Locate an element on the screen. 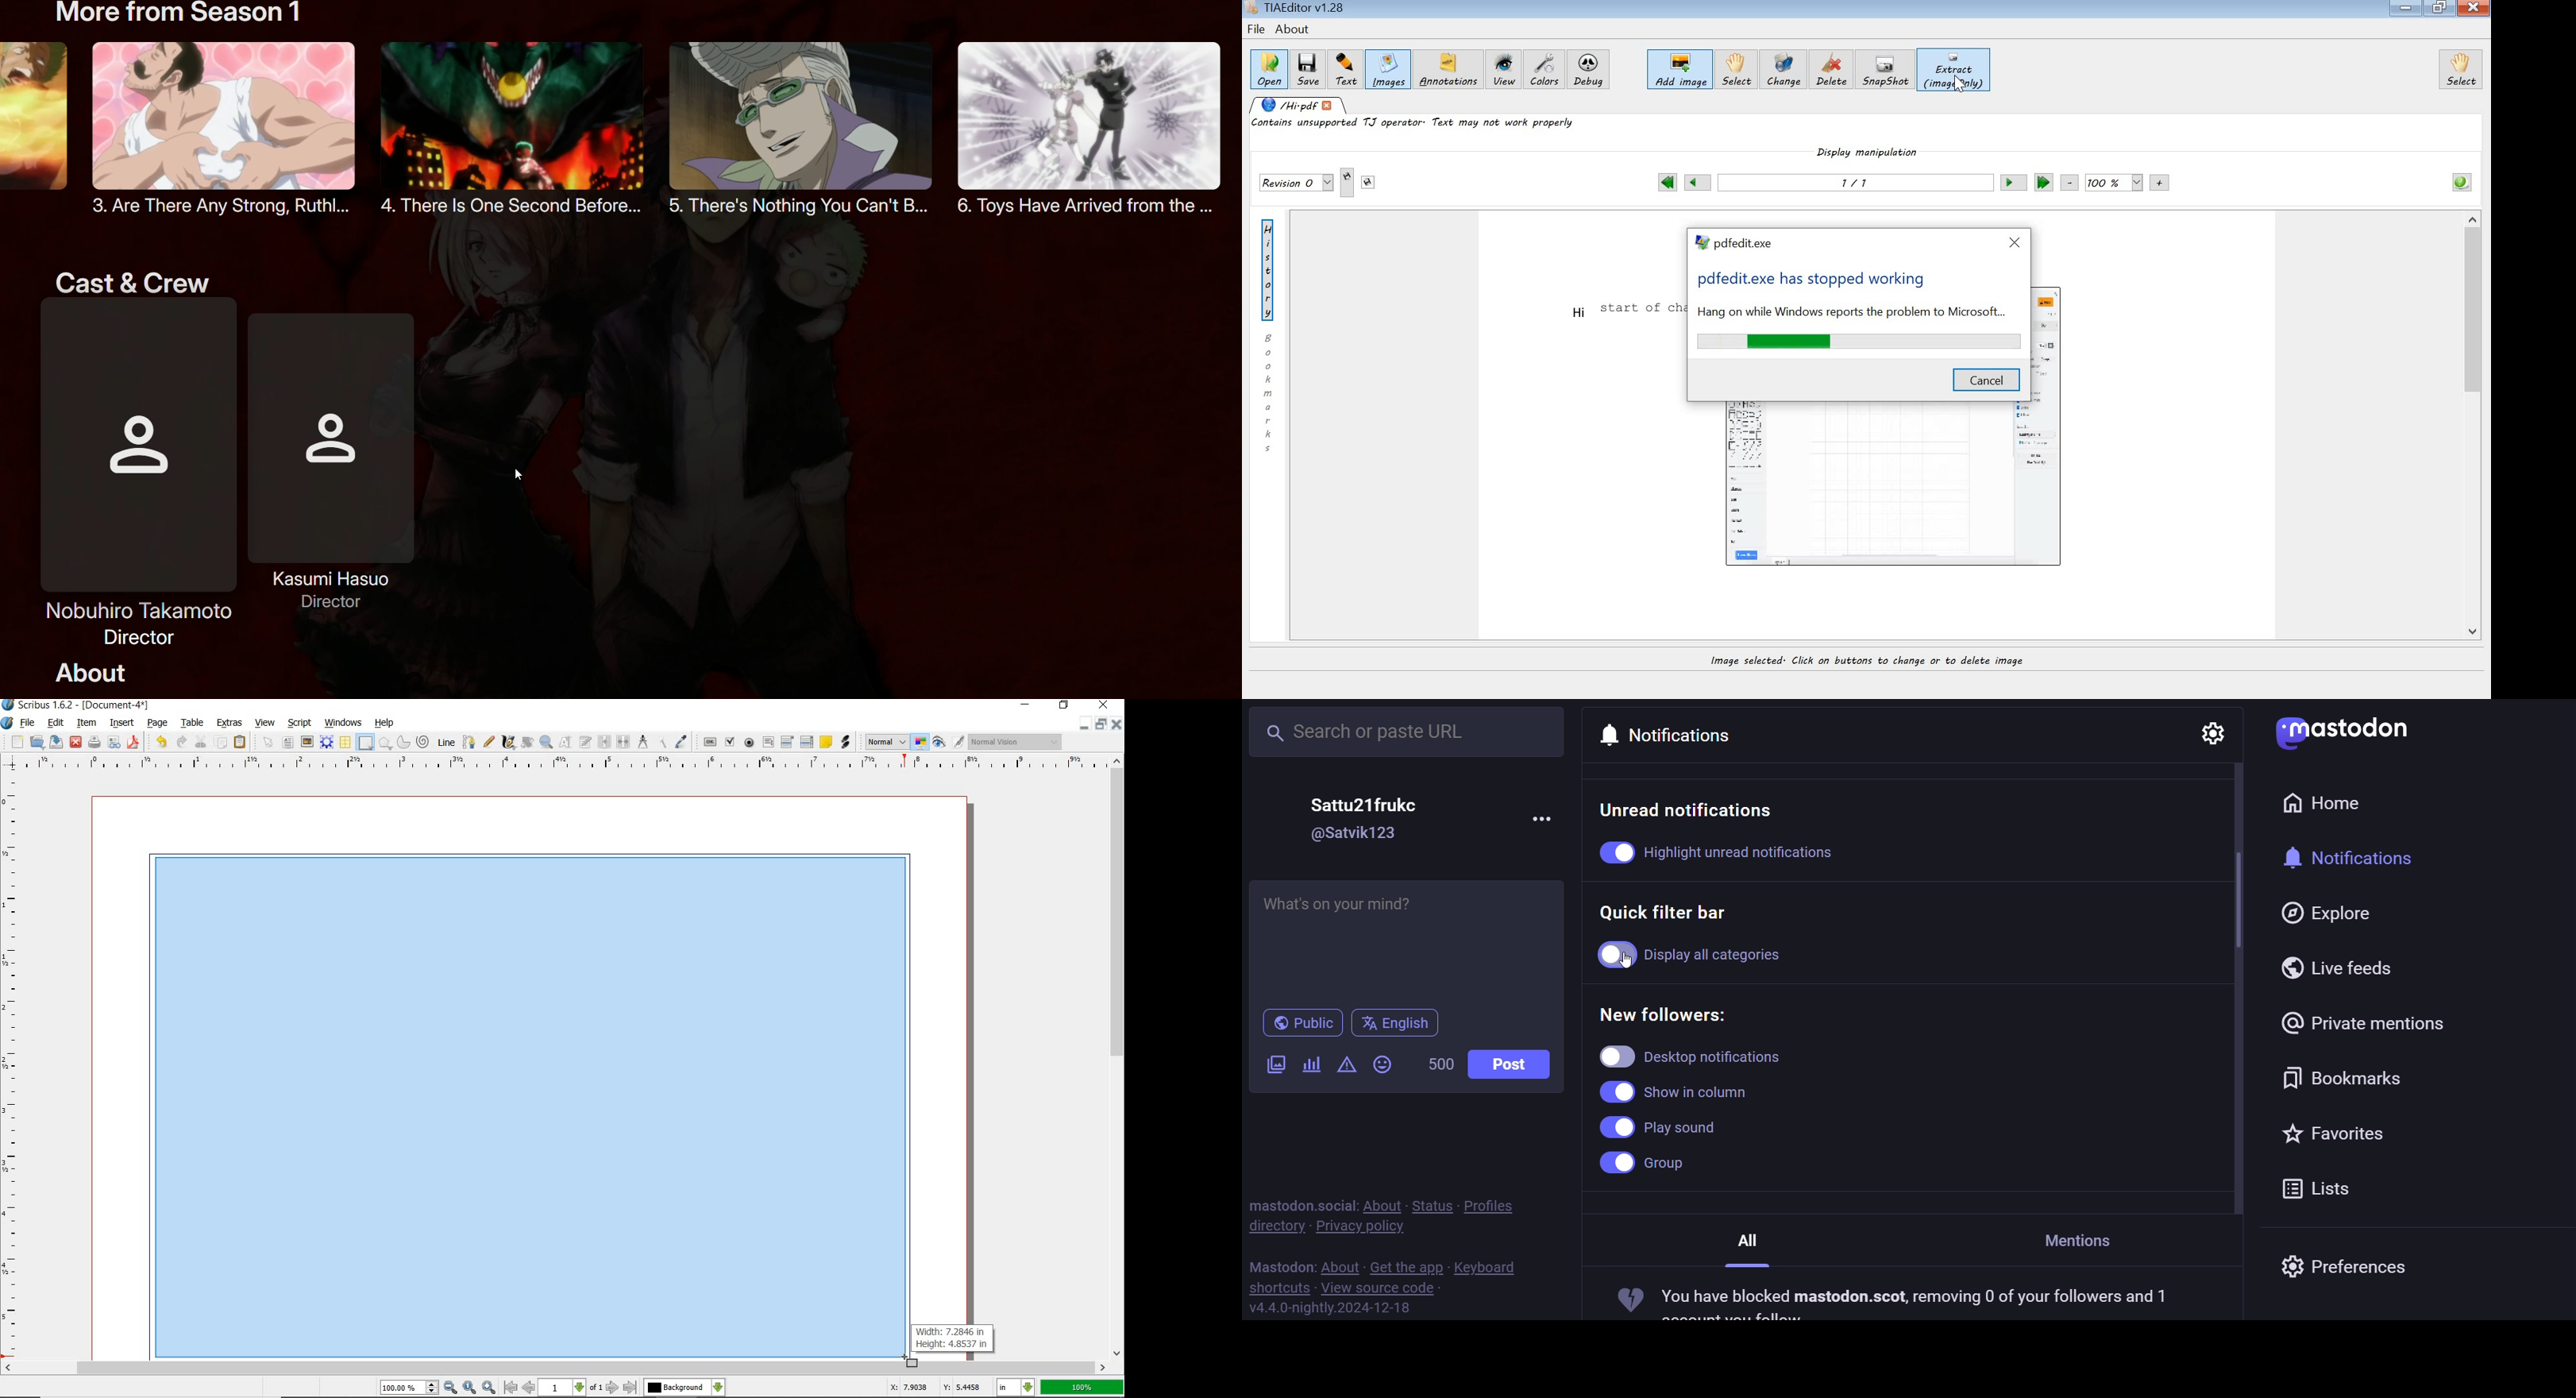 Image resolution: width=2576 pixels, height=1400 pixels. list is located at coordinates (2318, 1187).